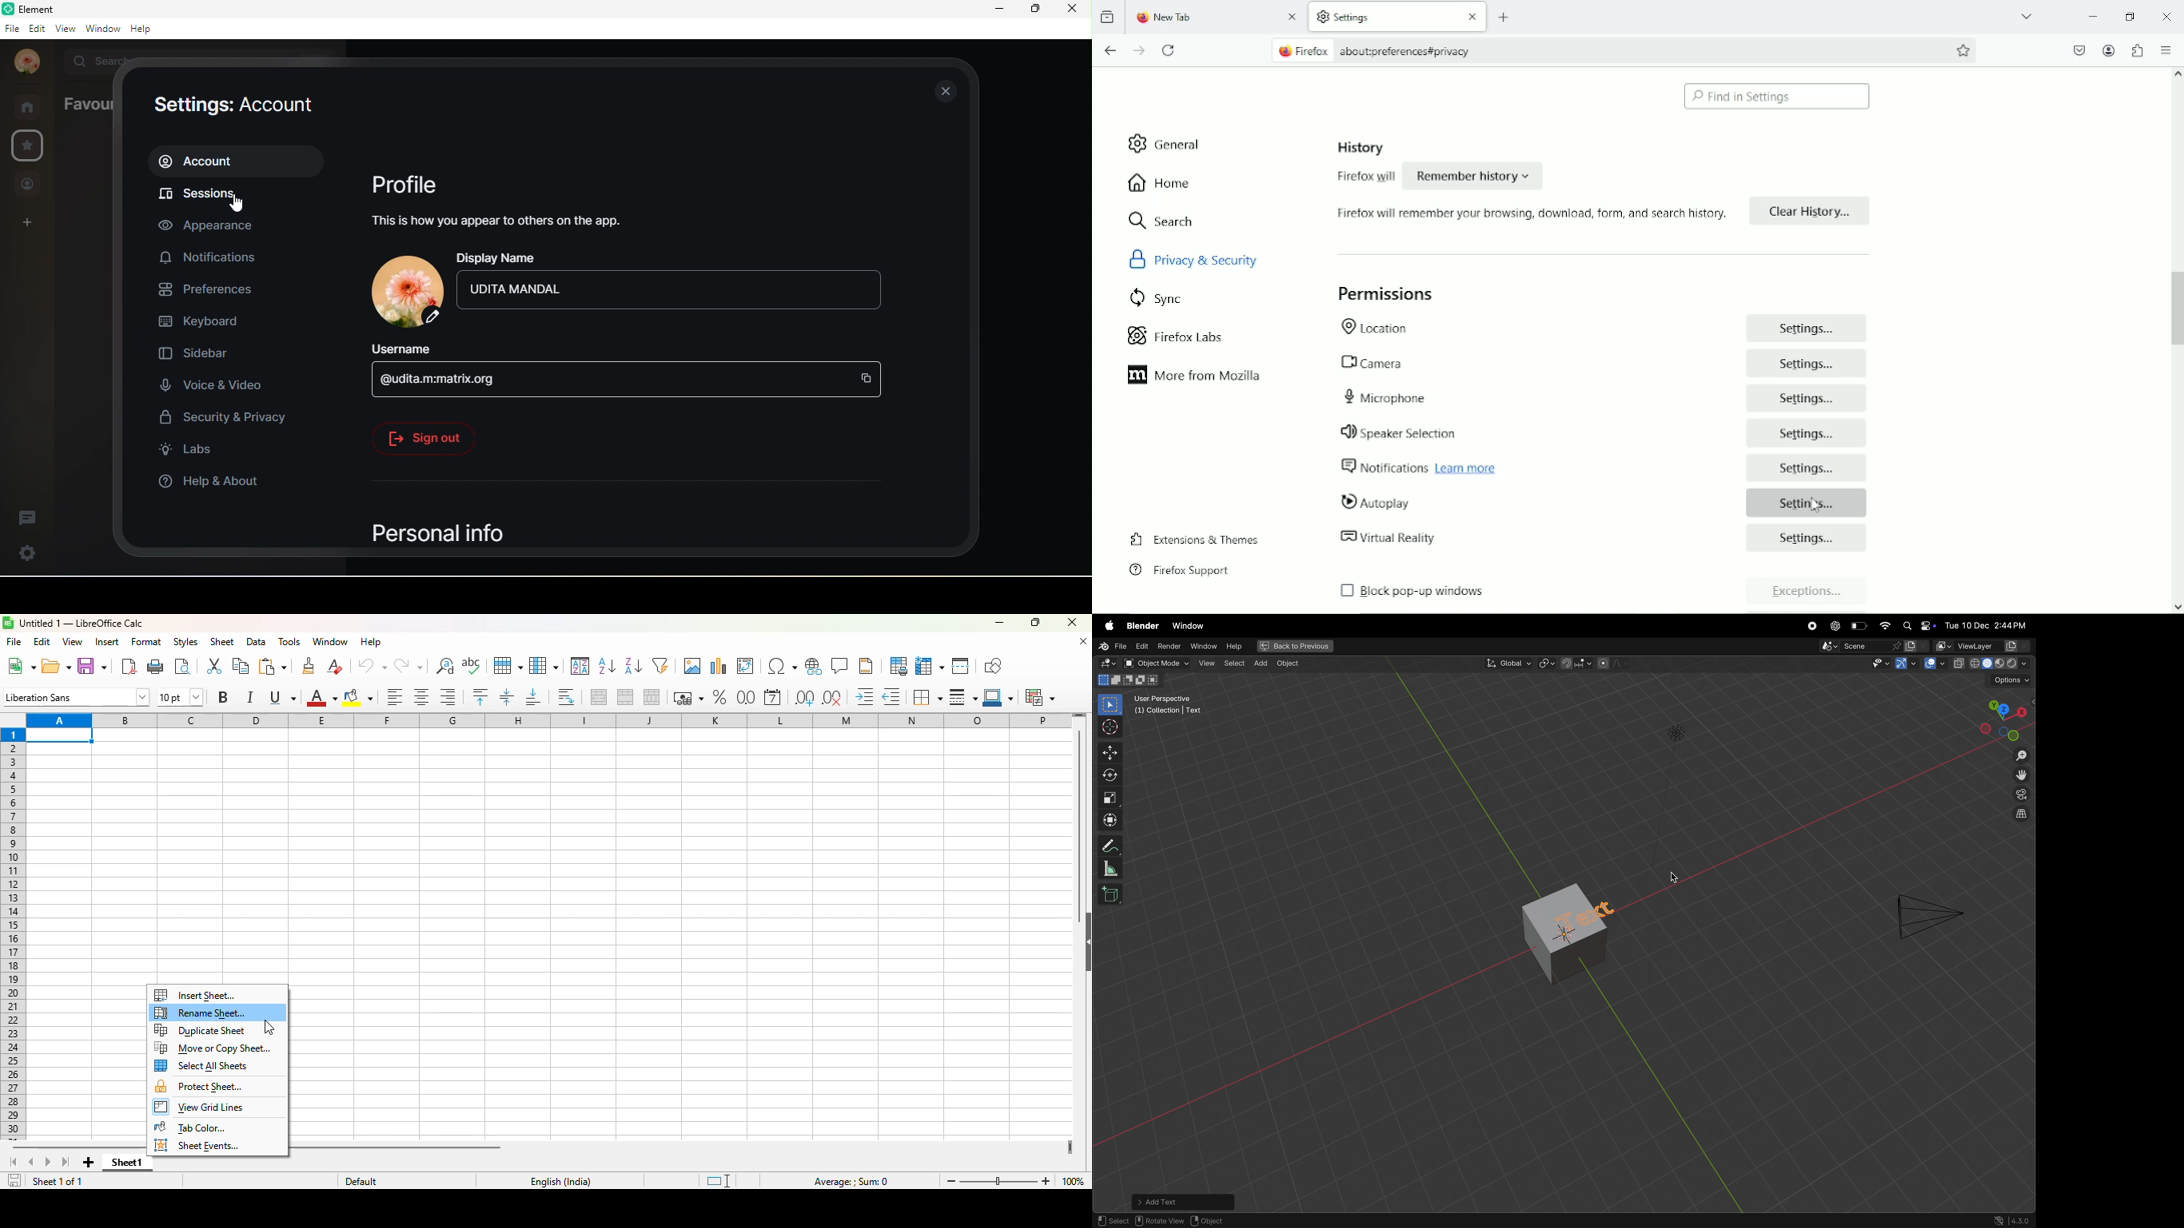  What do you see at coordinates (1808, 363) in the screenshot?
I see `Settings...` at bounding box center [1808, 363].